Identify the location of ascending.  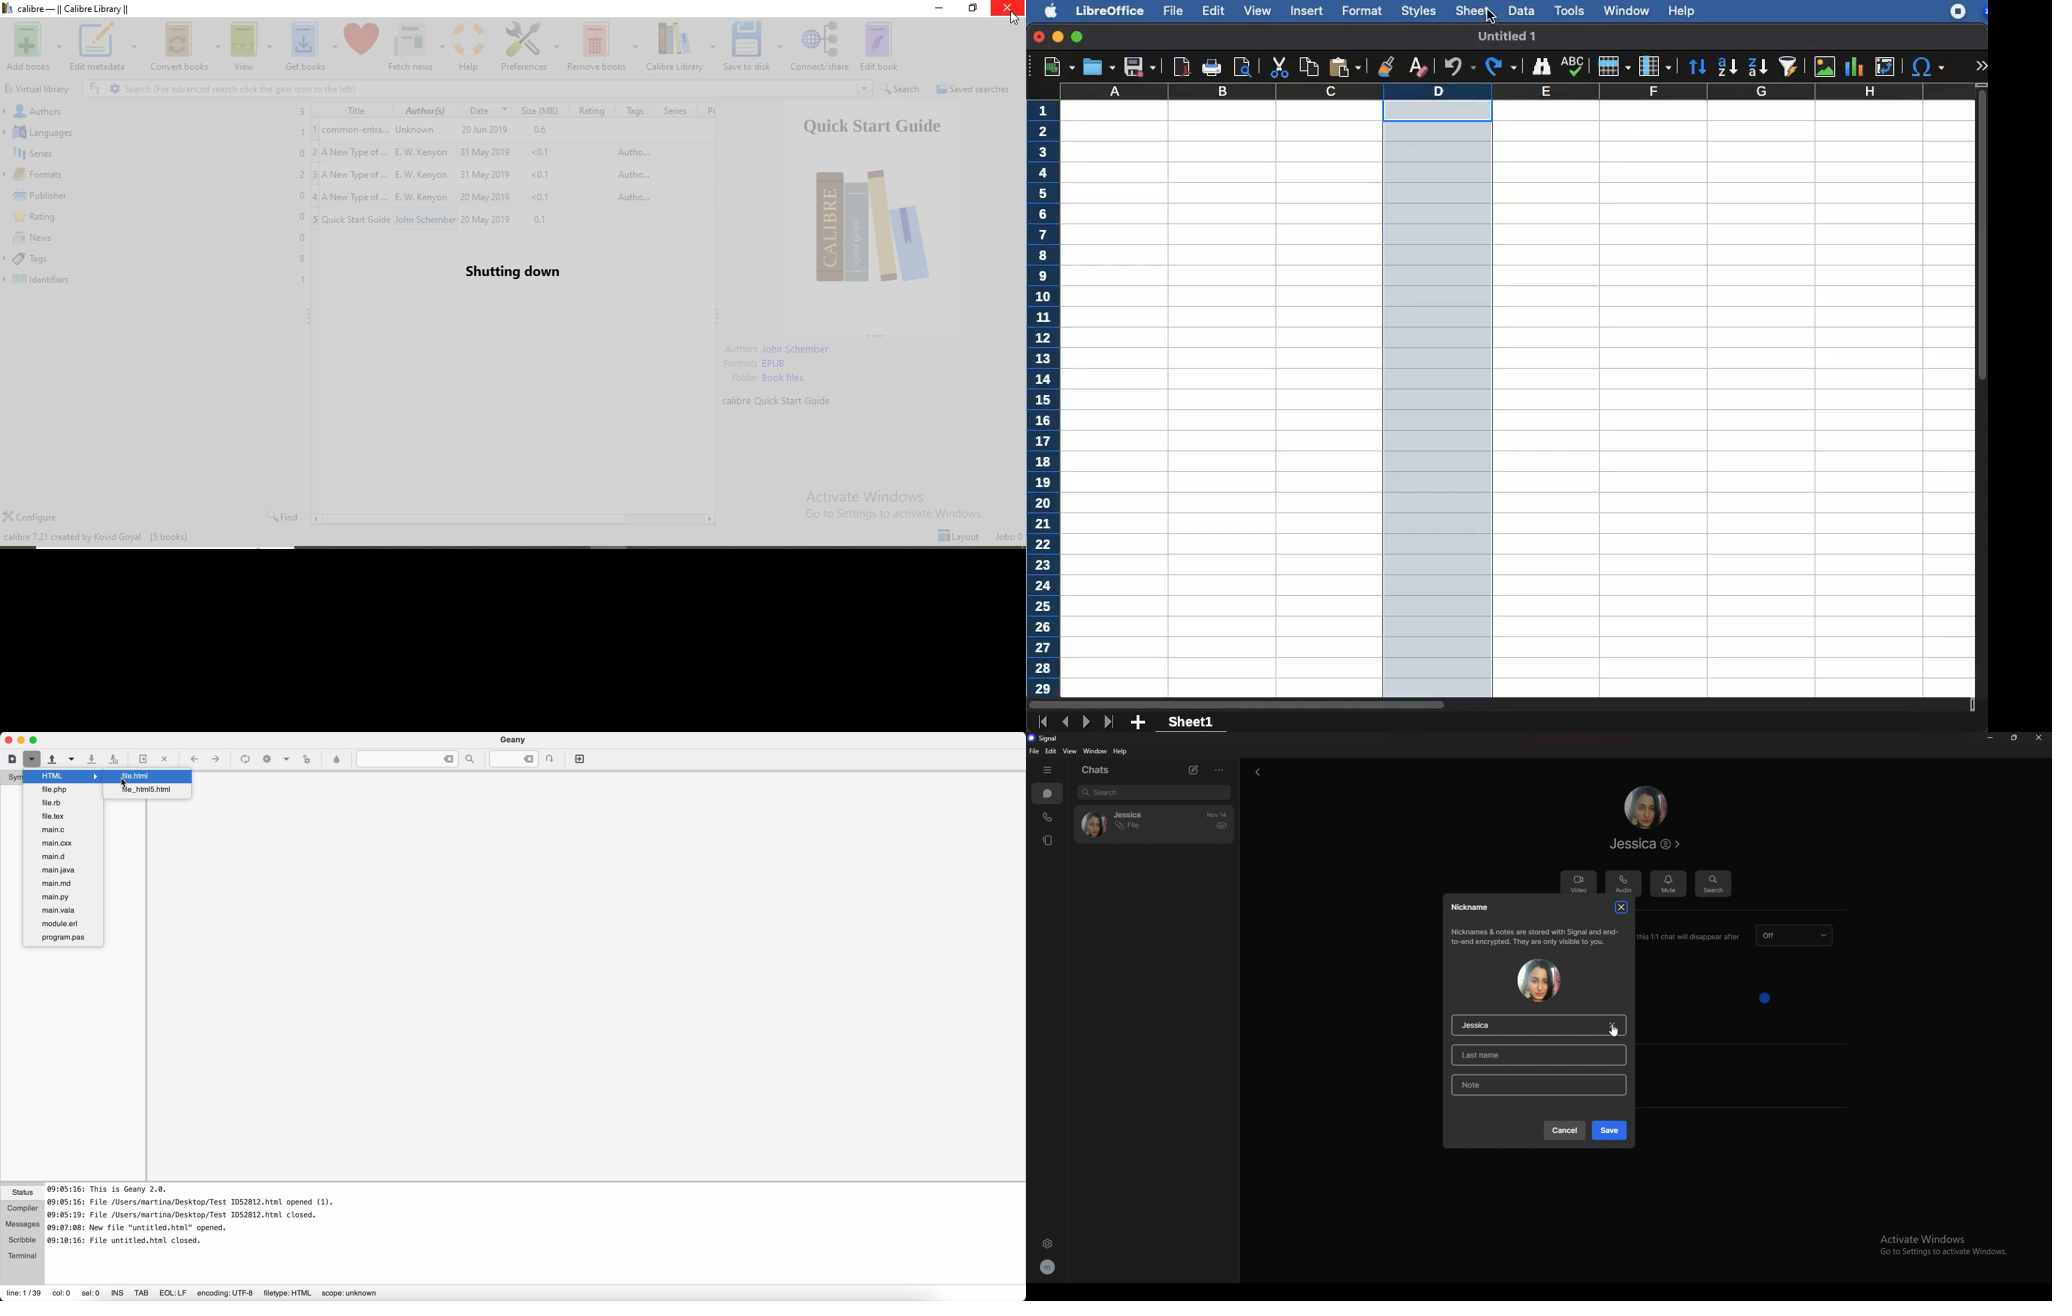
(1724, 68).